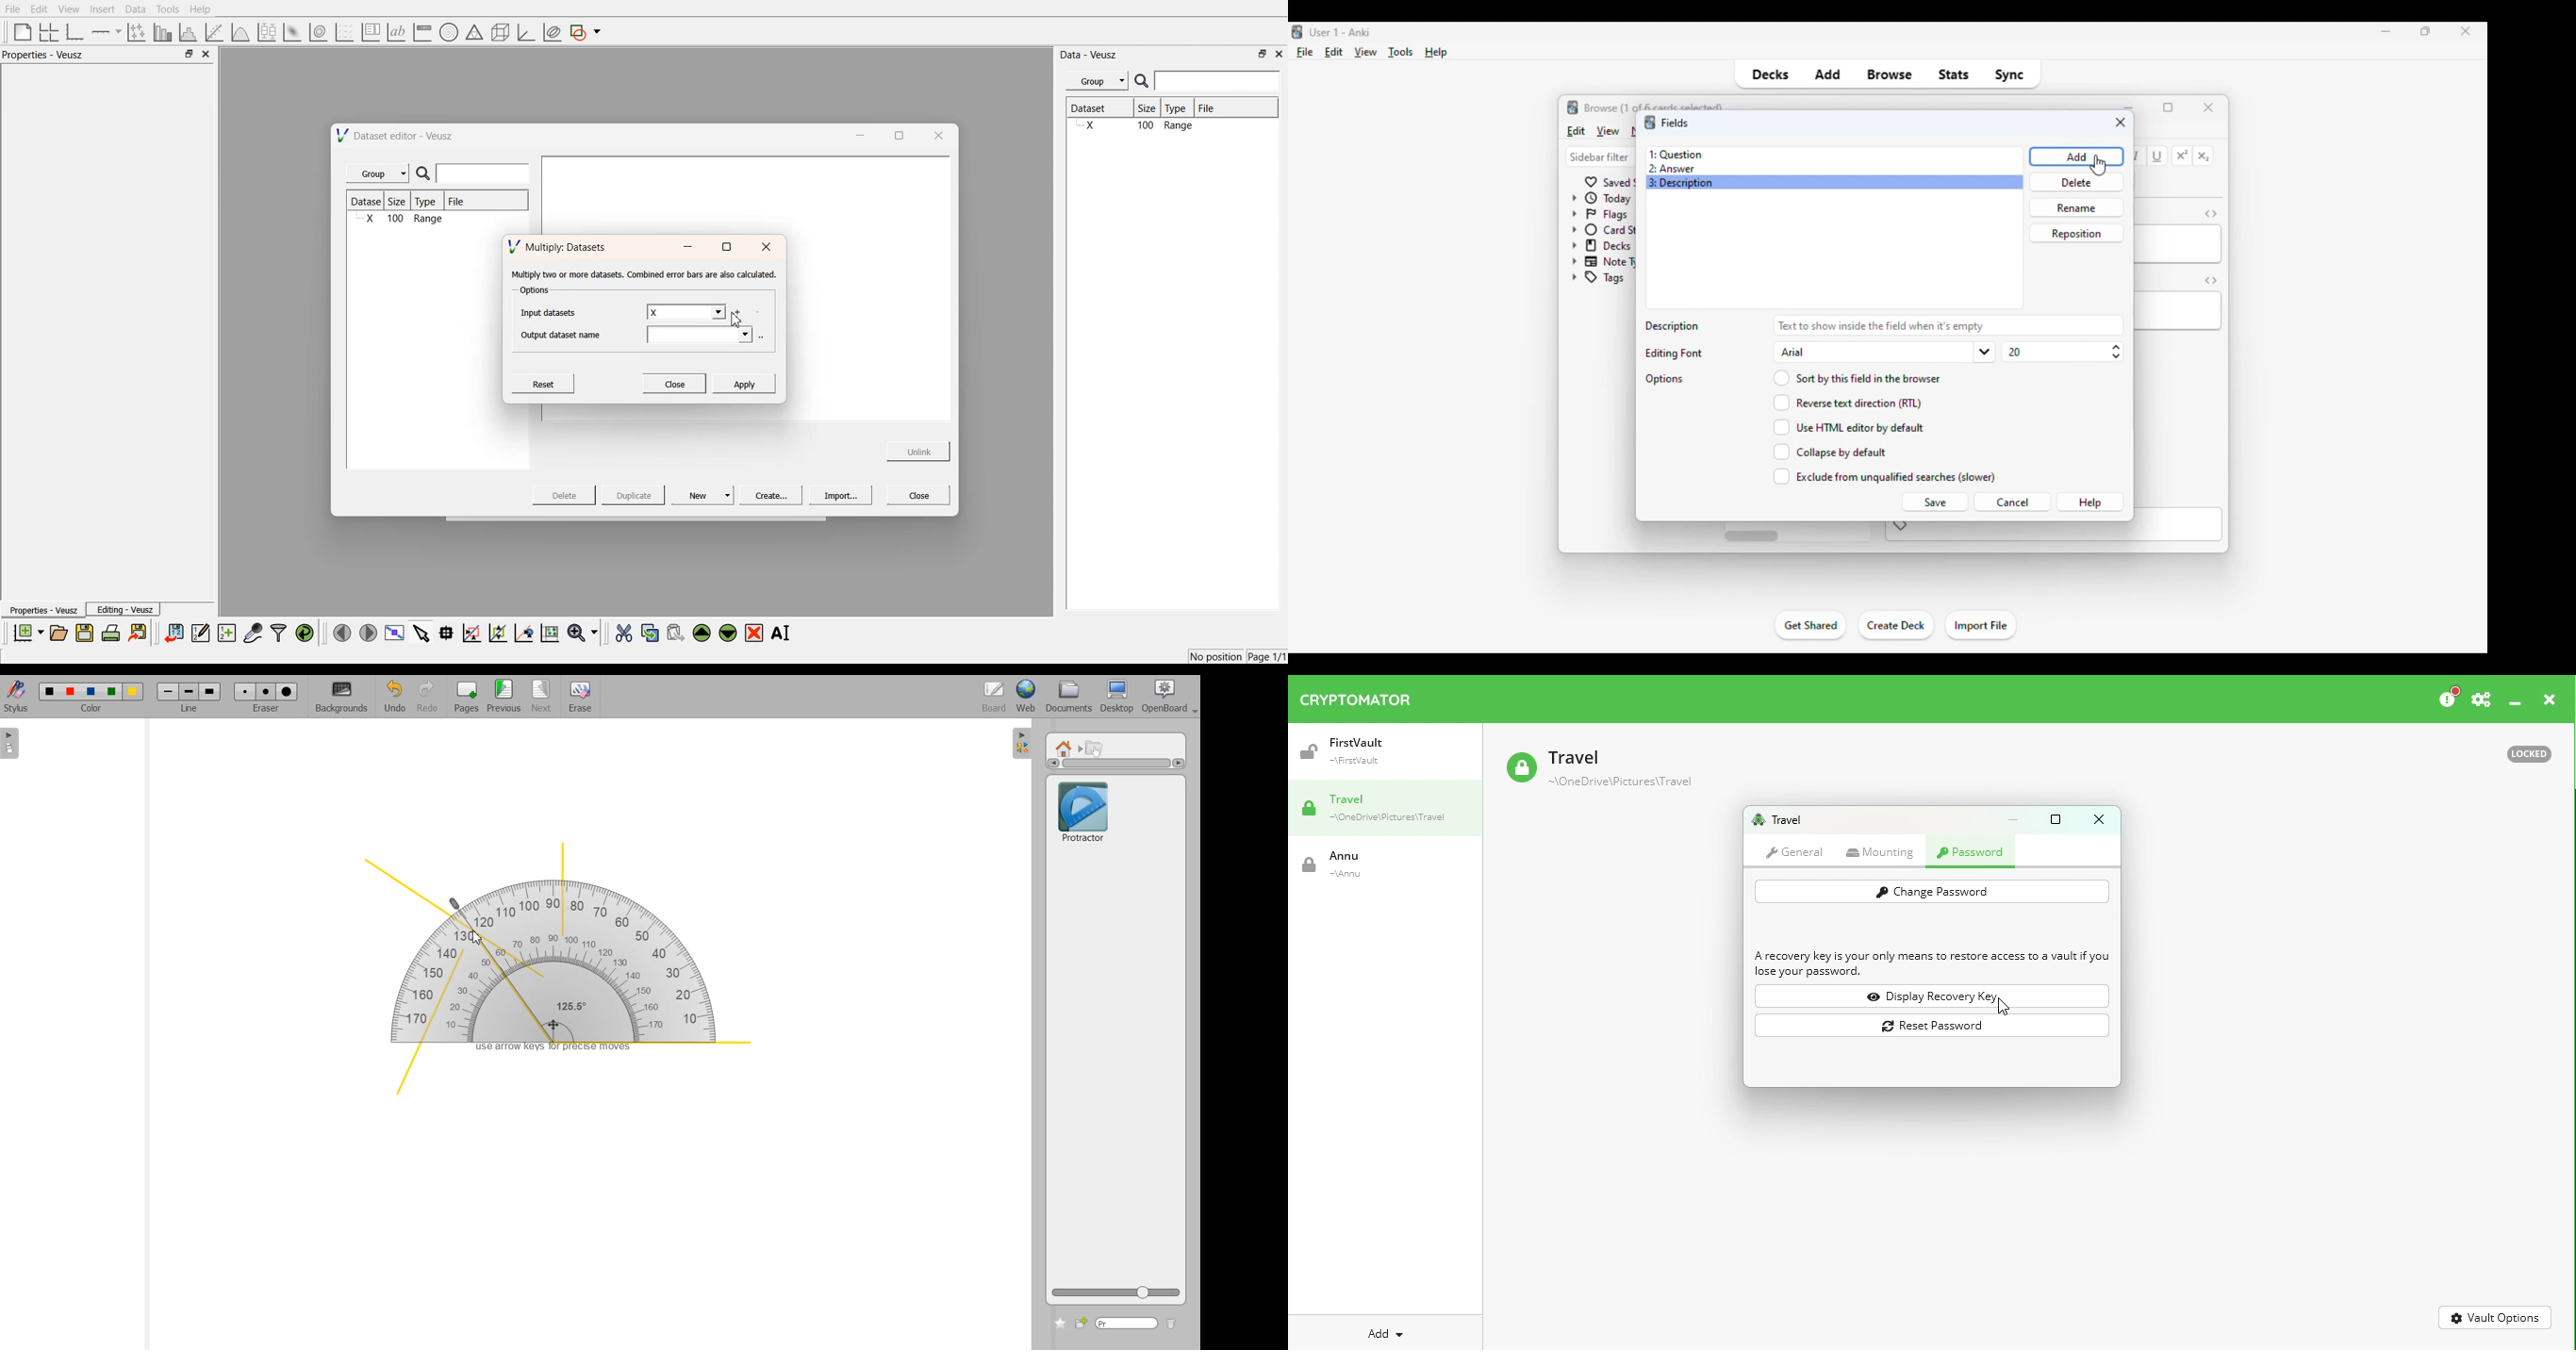 This screenshot has width=2576, height=1372. What do you see at coordinates (1368, 864) in the screenshot?
I see `Vault` at bounding box center [1368, 864].